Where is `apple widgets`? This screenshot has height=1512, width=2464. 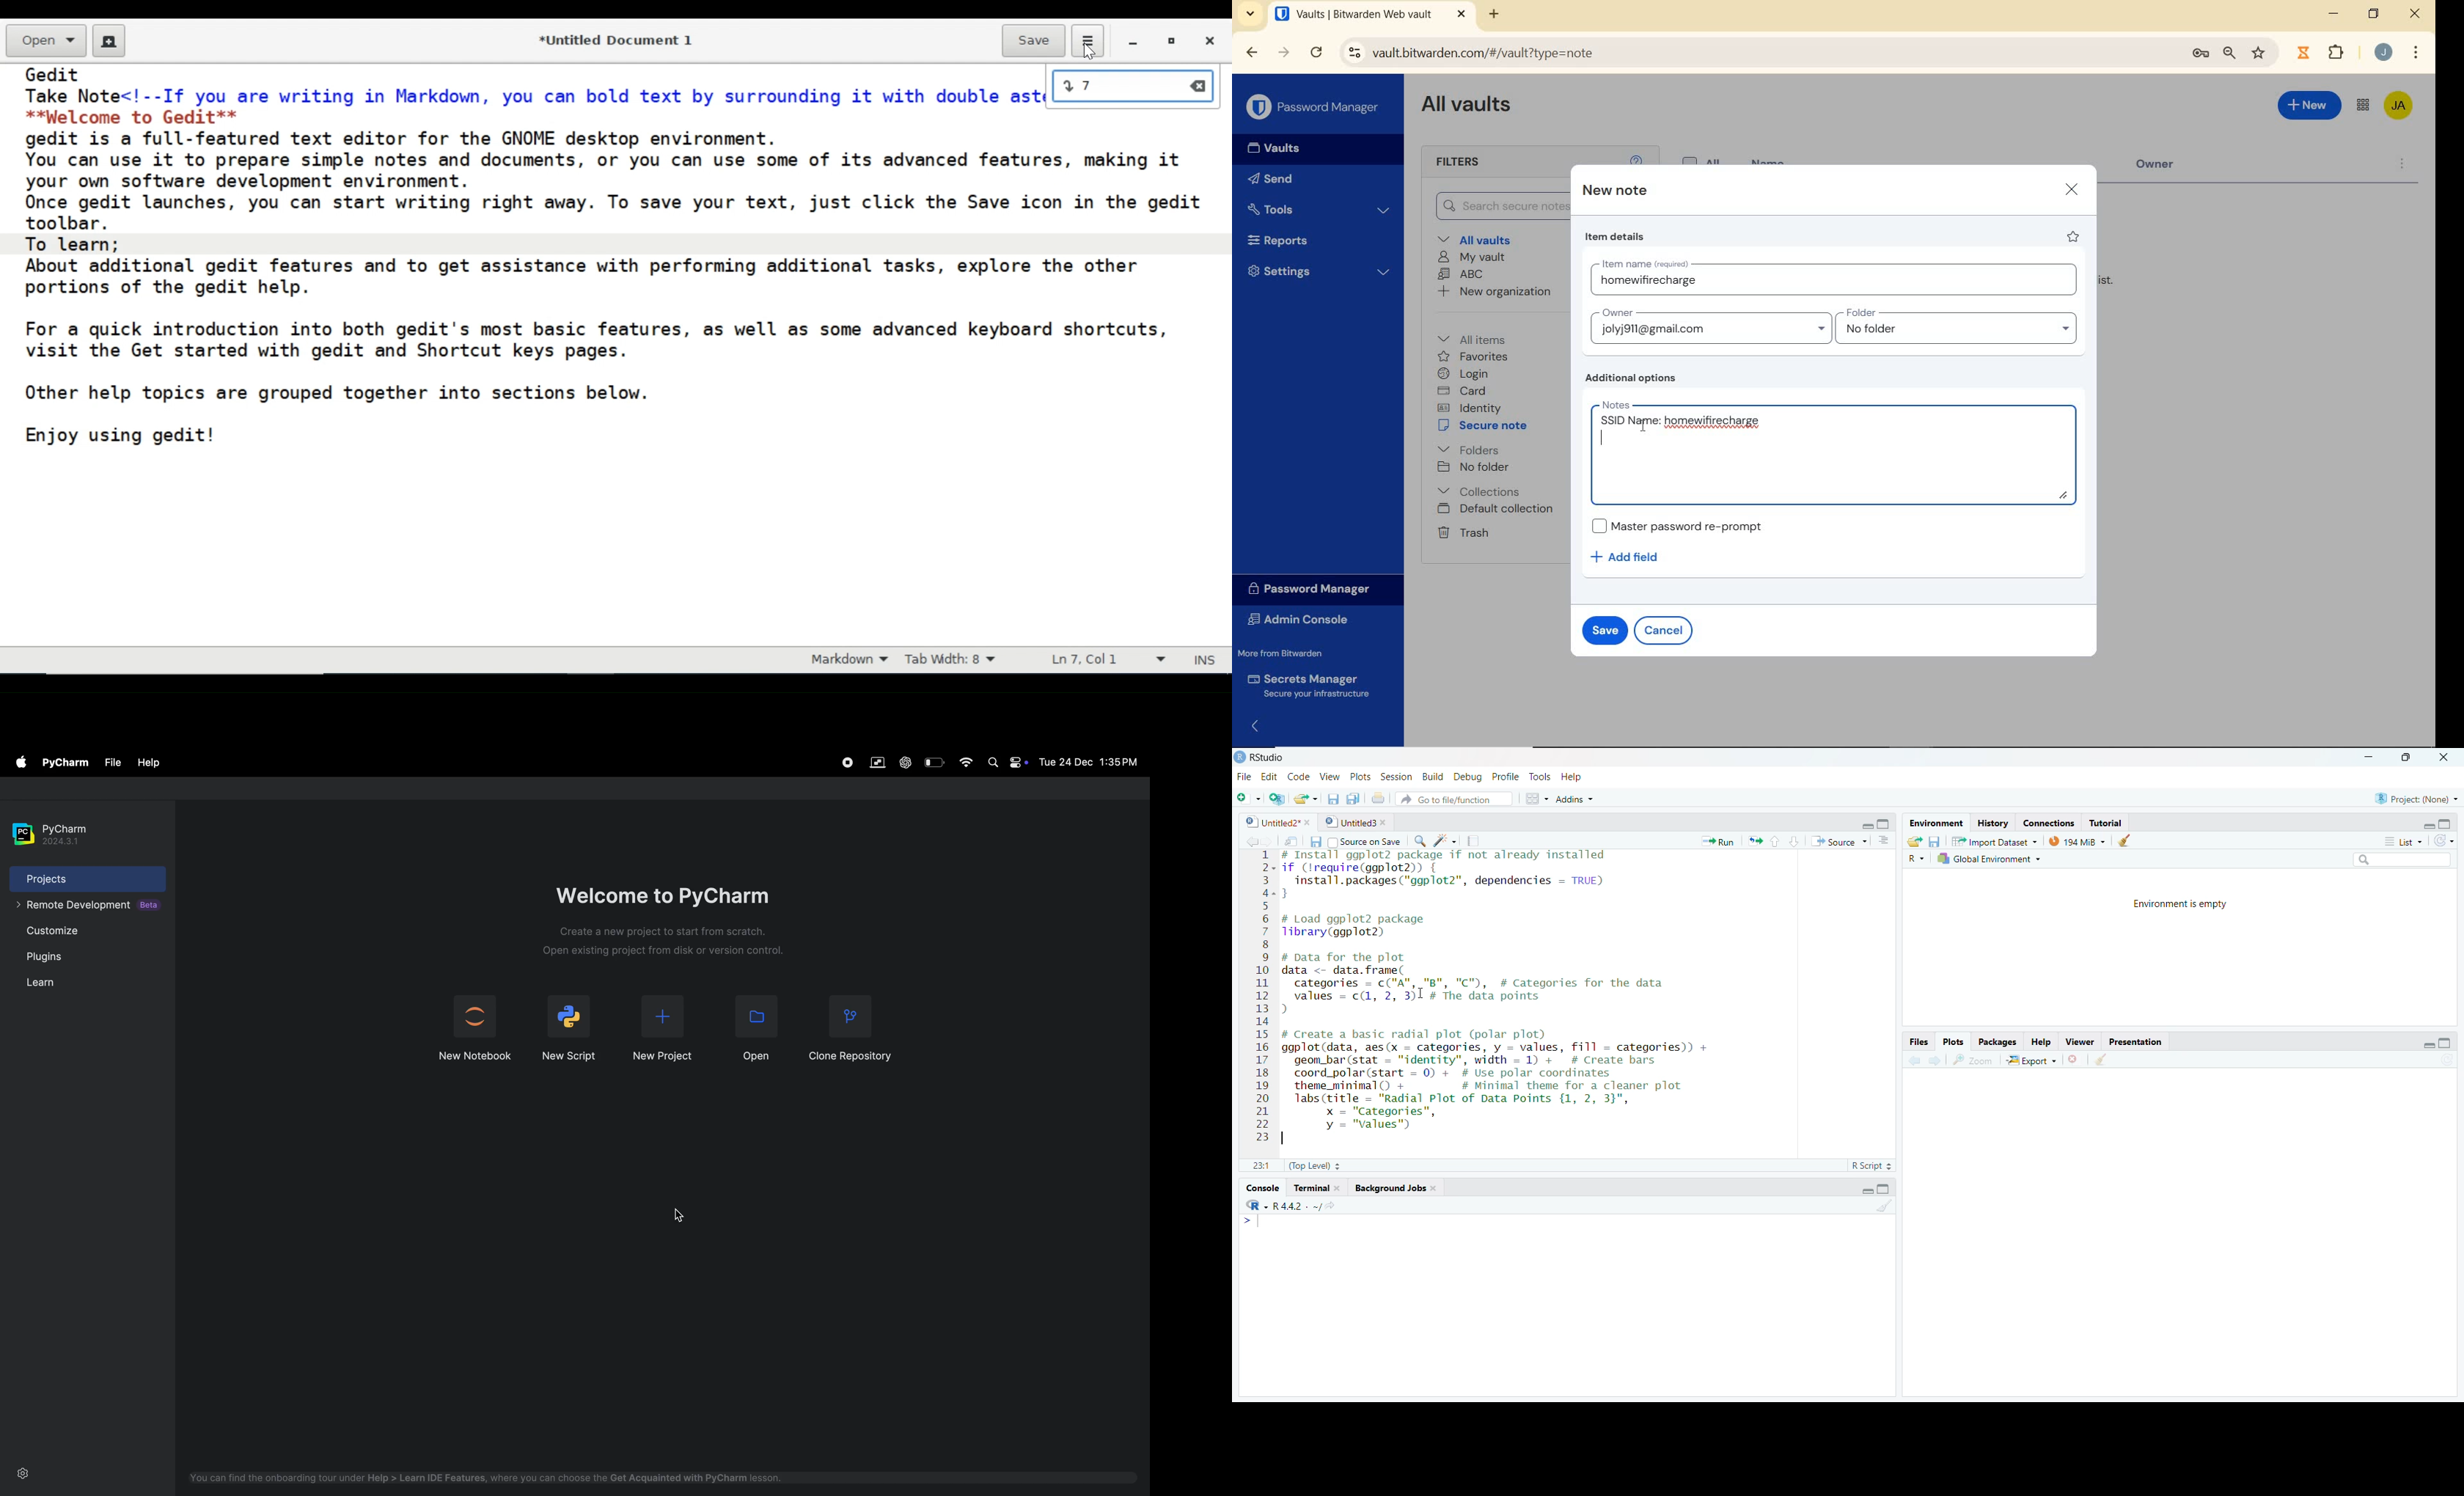
apple widgets is located at coordinates (1018, 761).